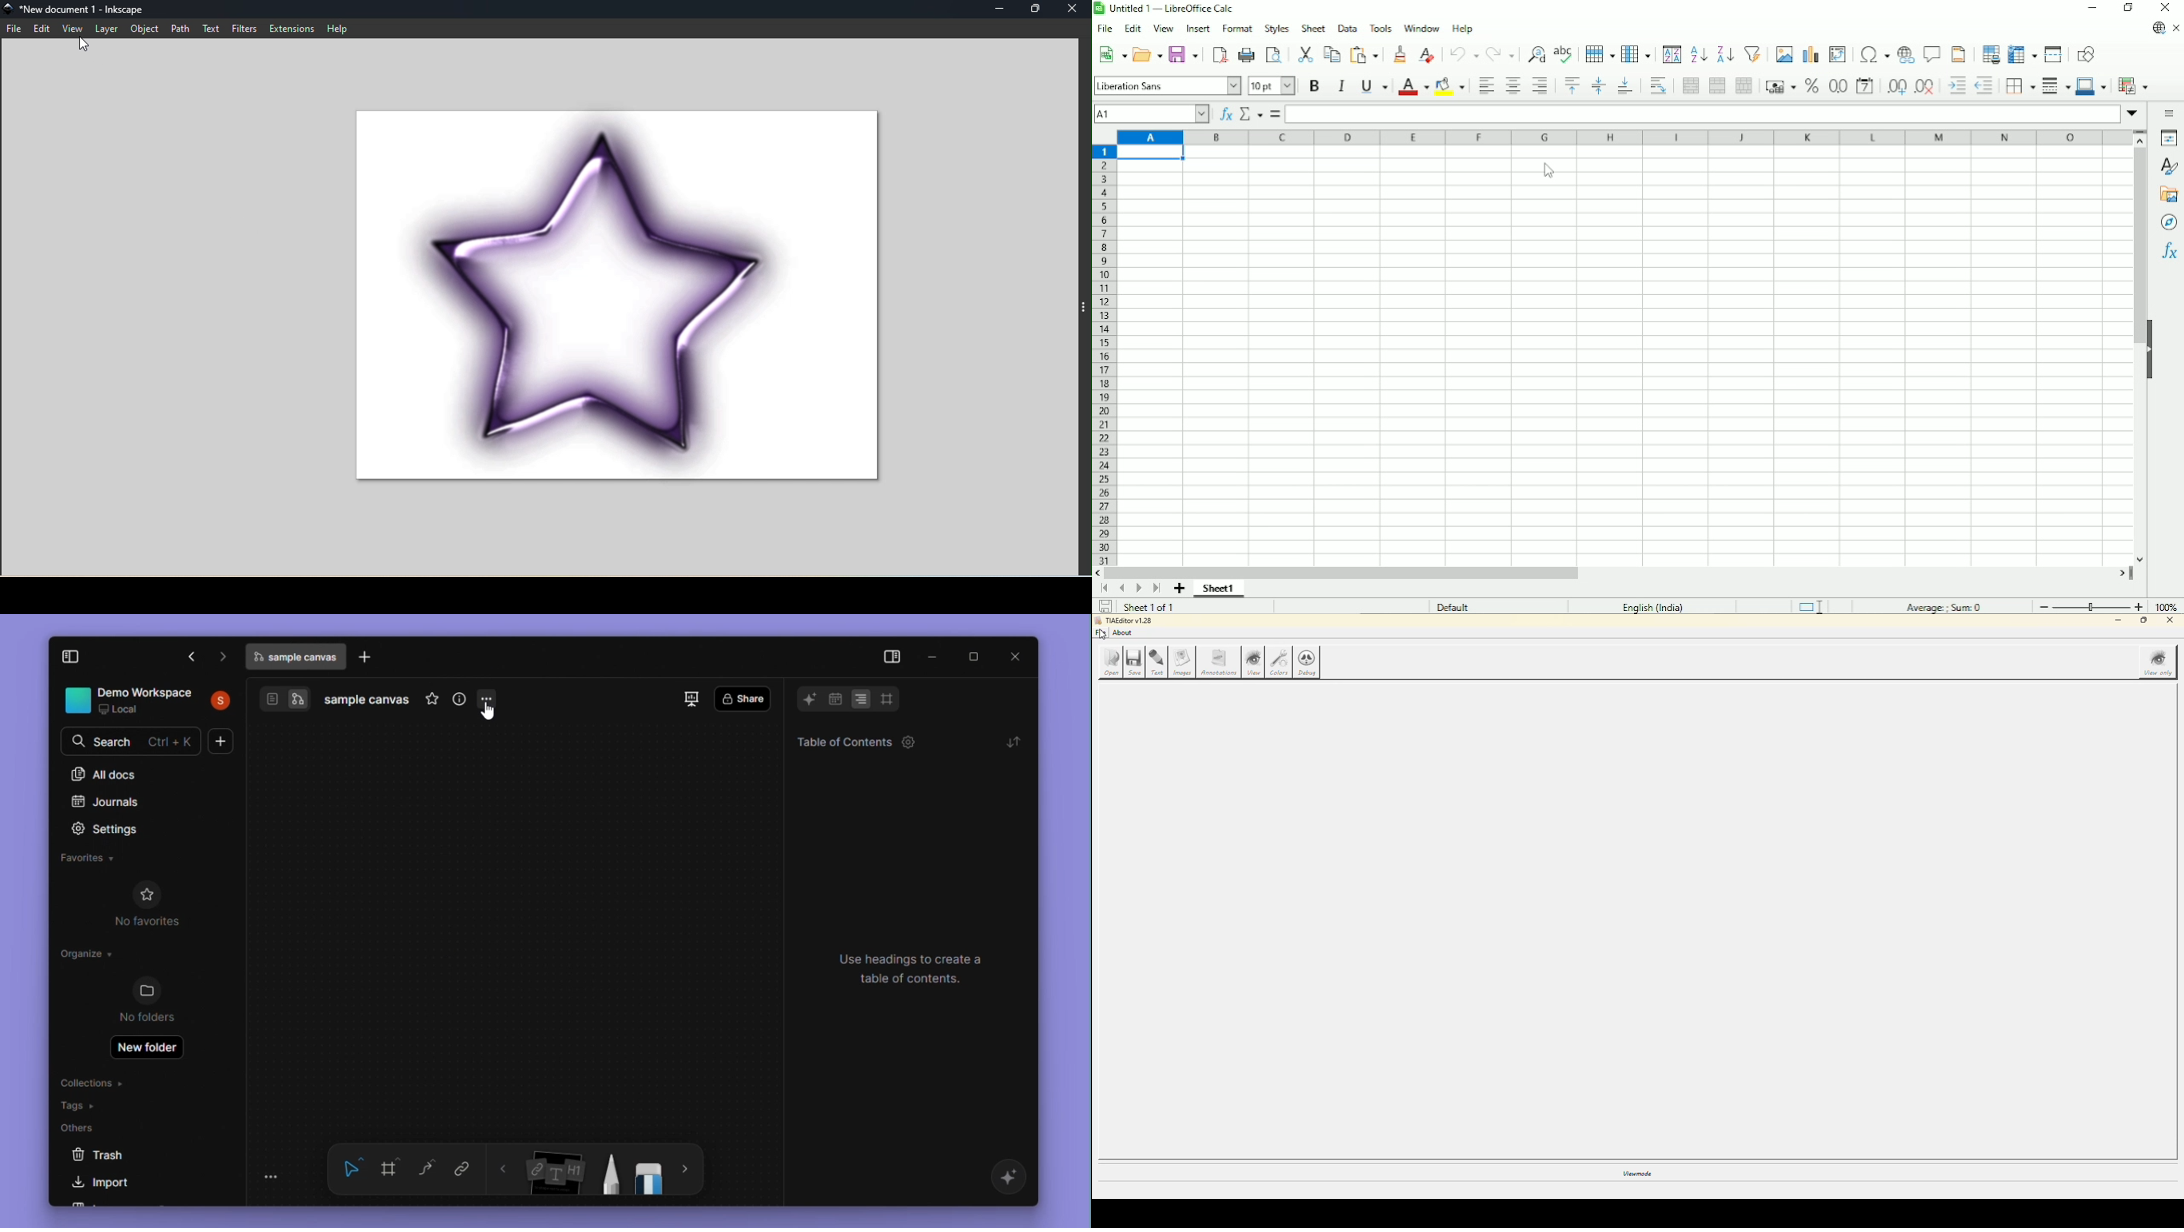  Describe the element at coordinates (1945, 606) in the screenshot. I see `Average, sum` at that location.